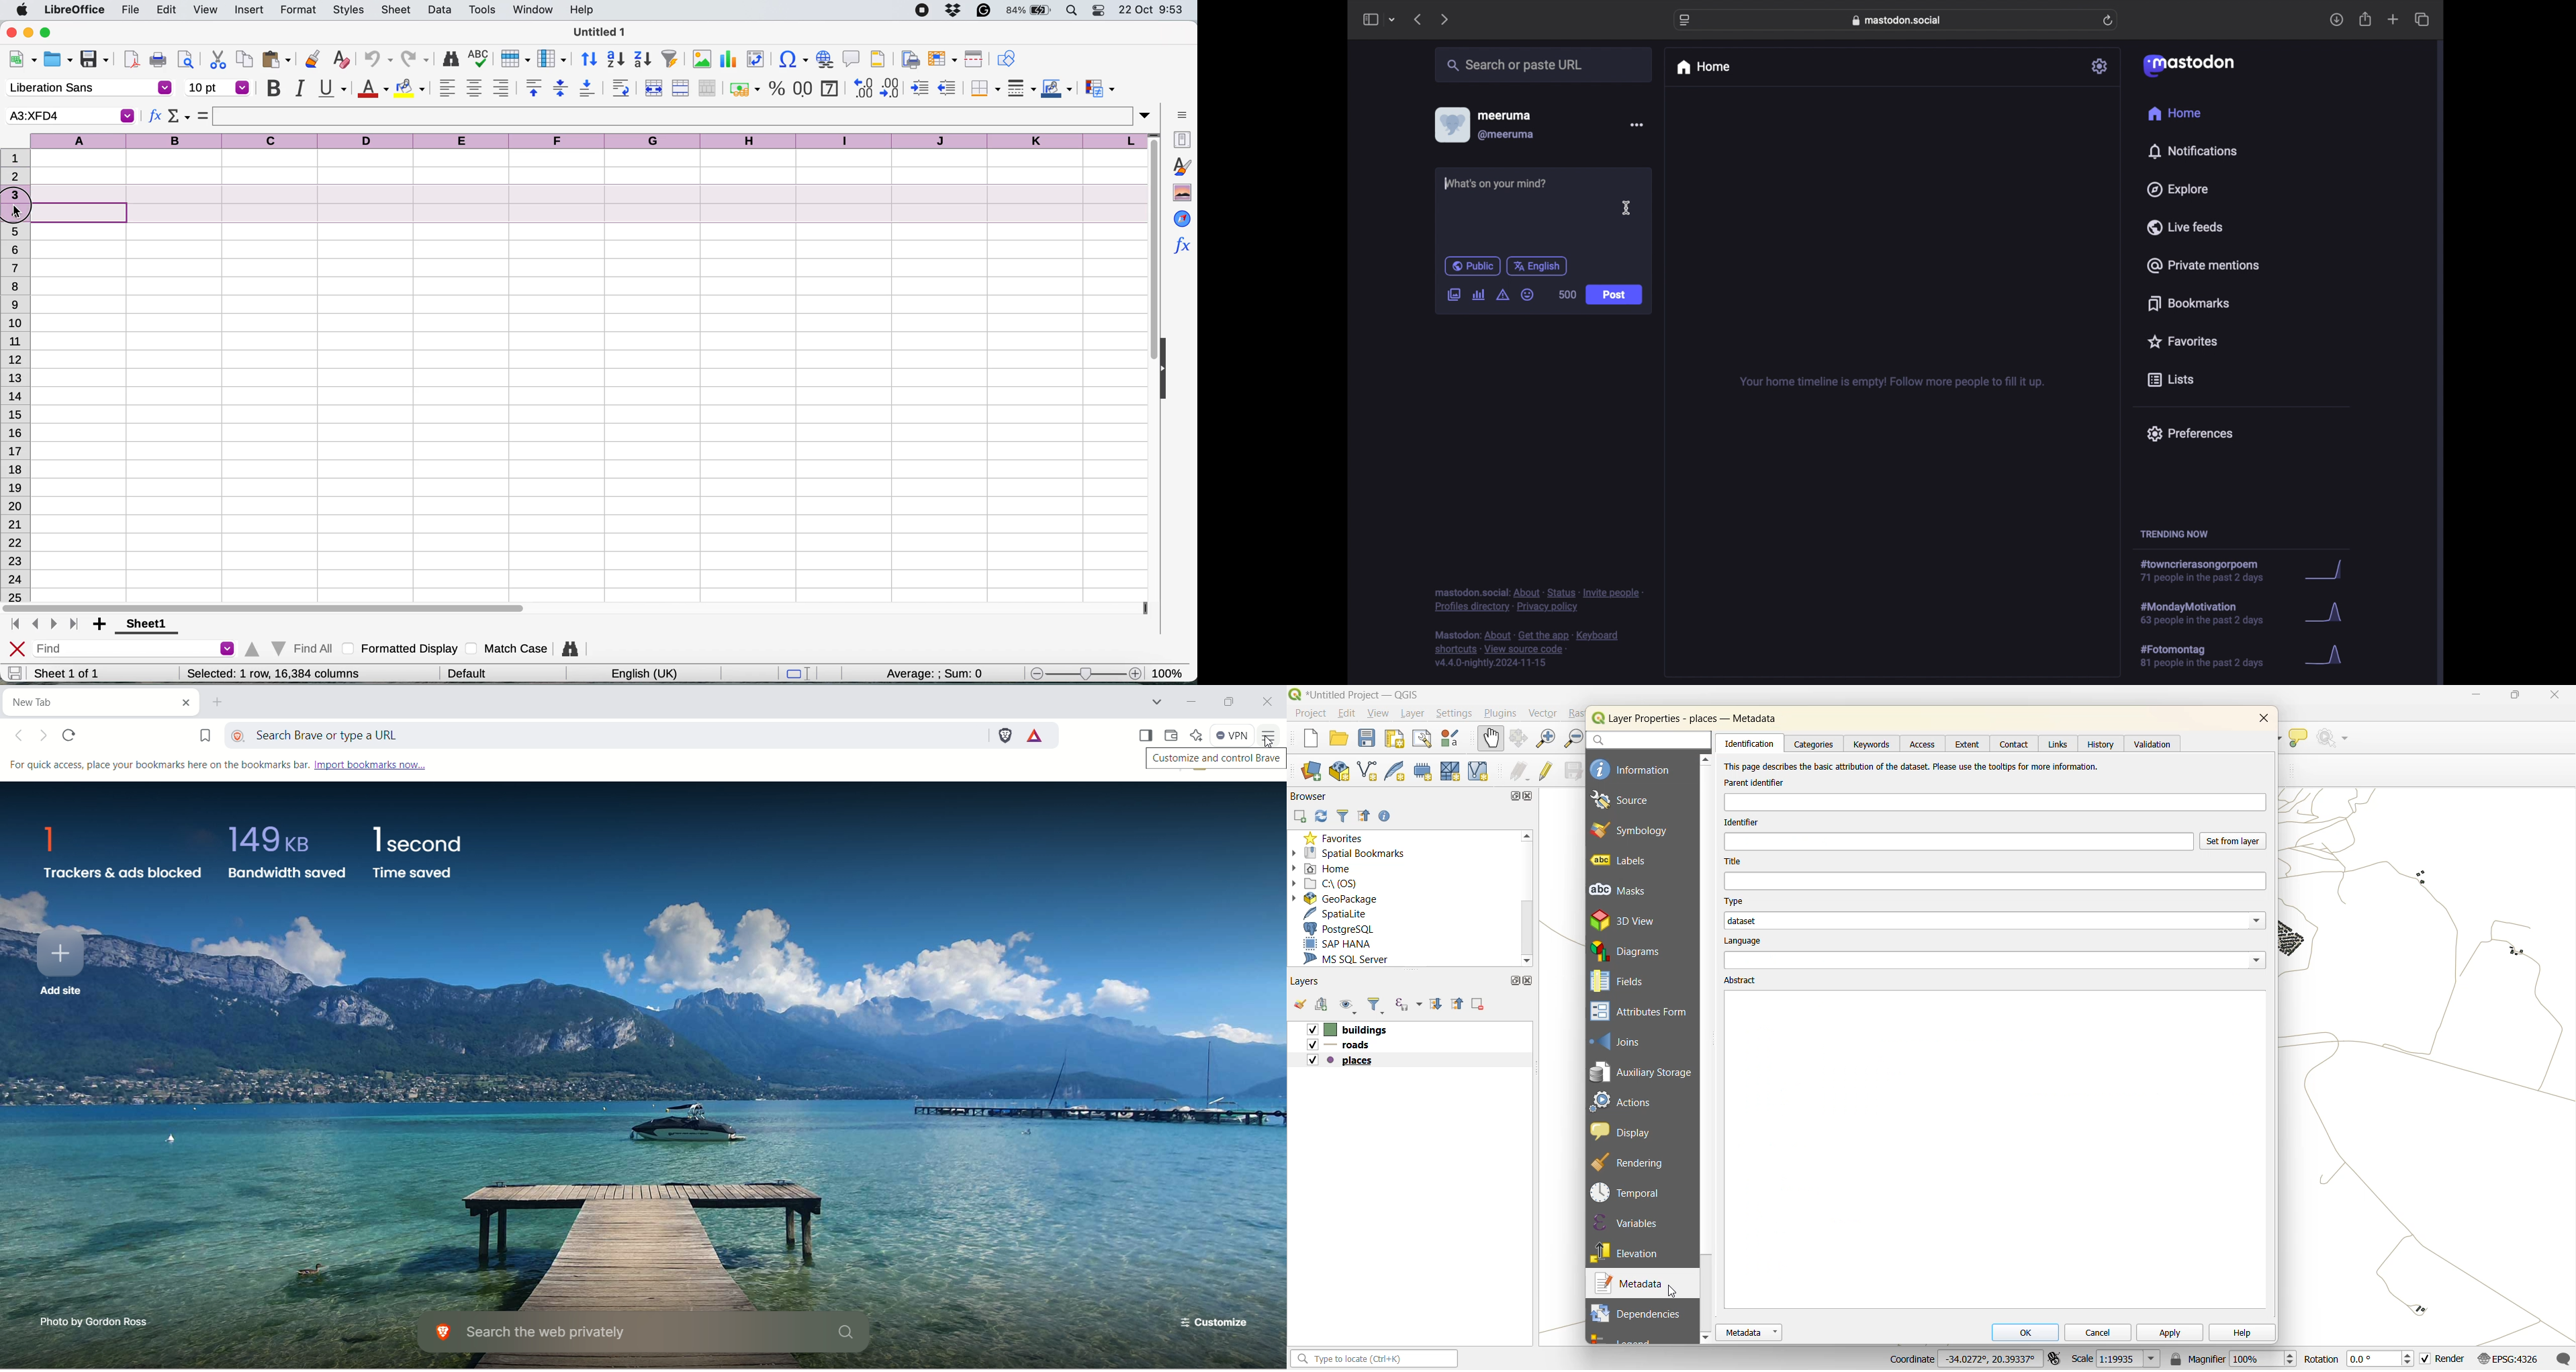 This screenshot has width=2576, height=1372. What do you see at coordinates (1338, 942) in the screenshot?
I see `sap hana` at bounding box center [1338, 942].